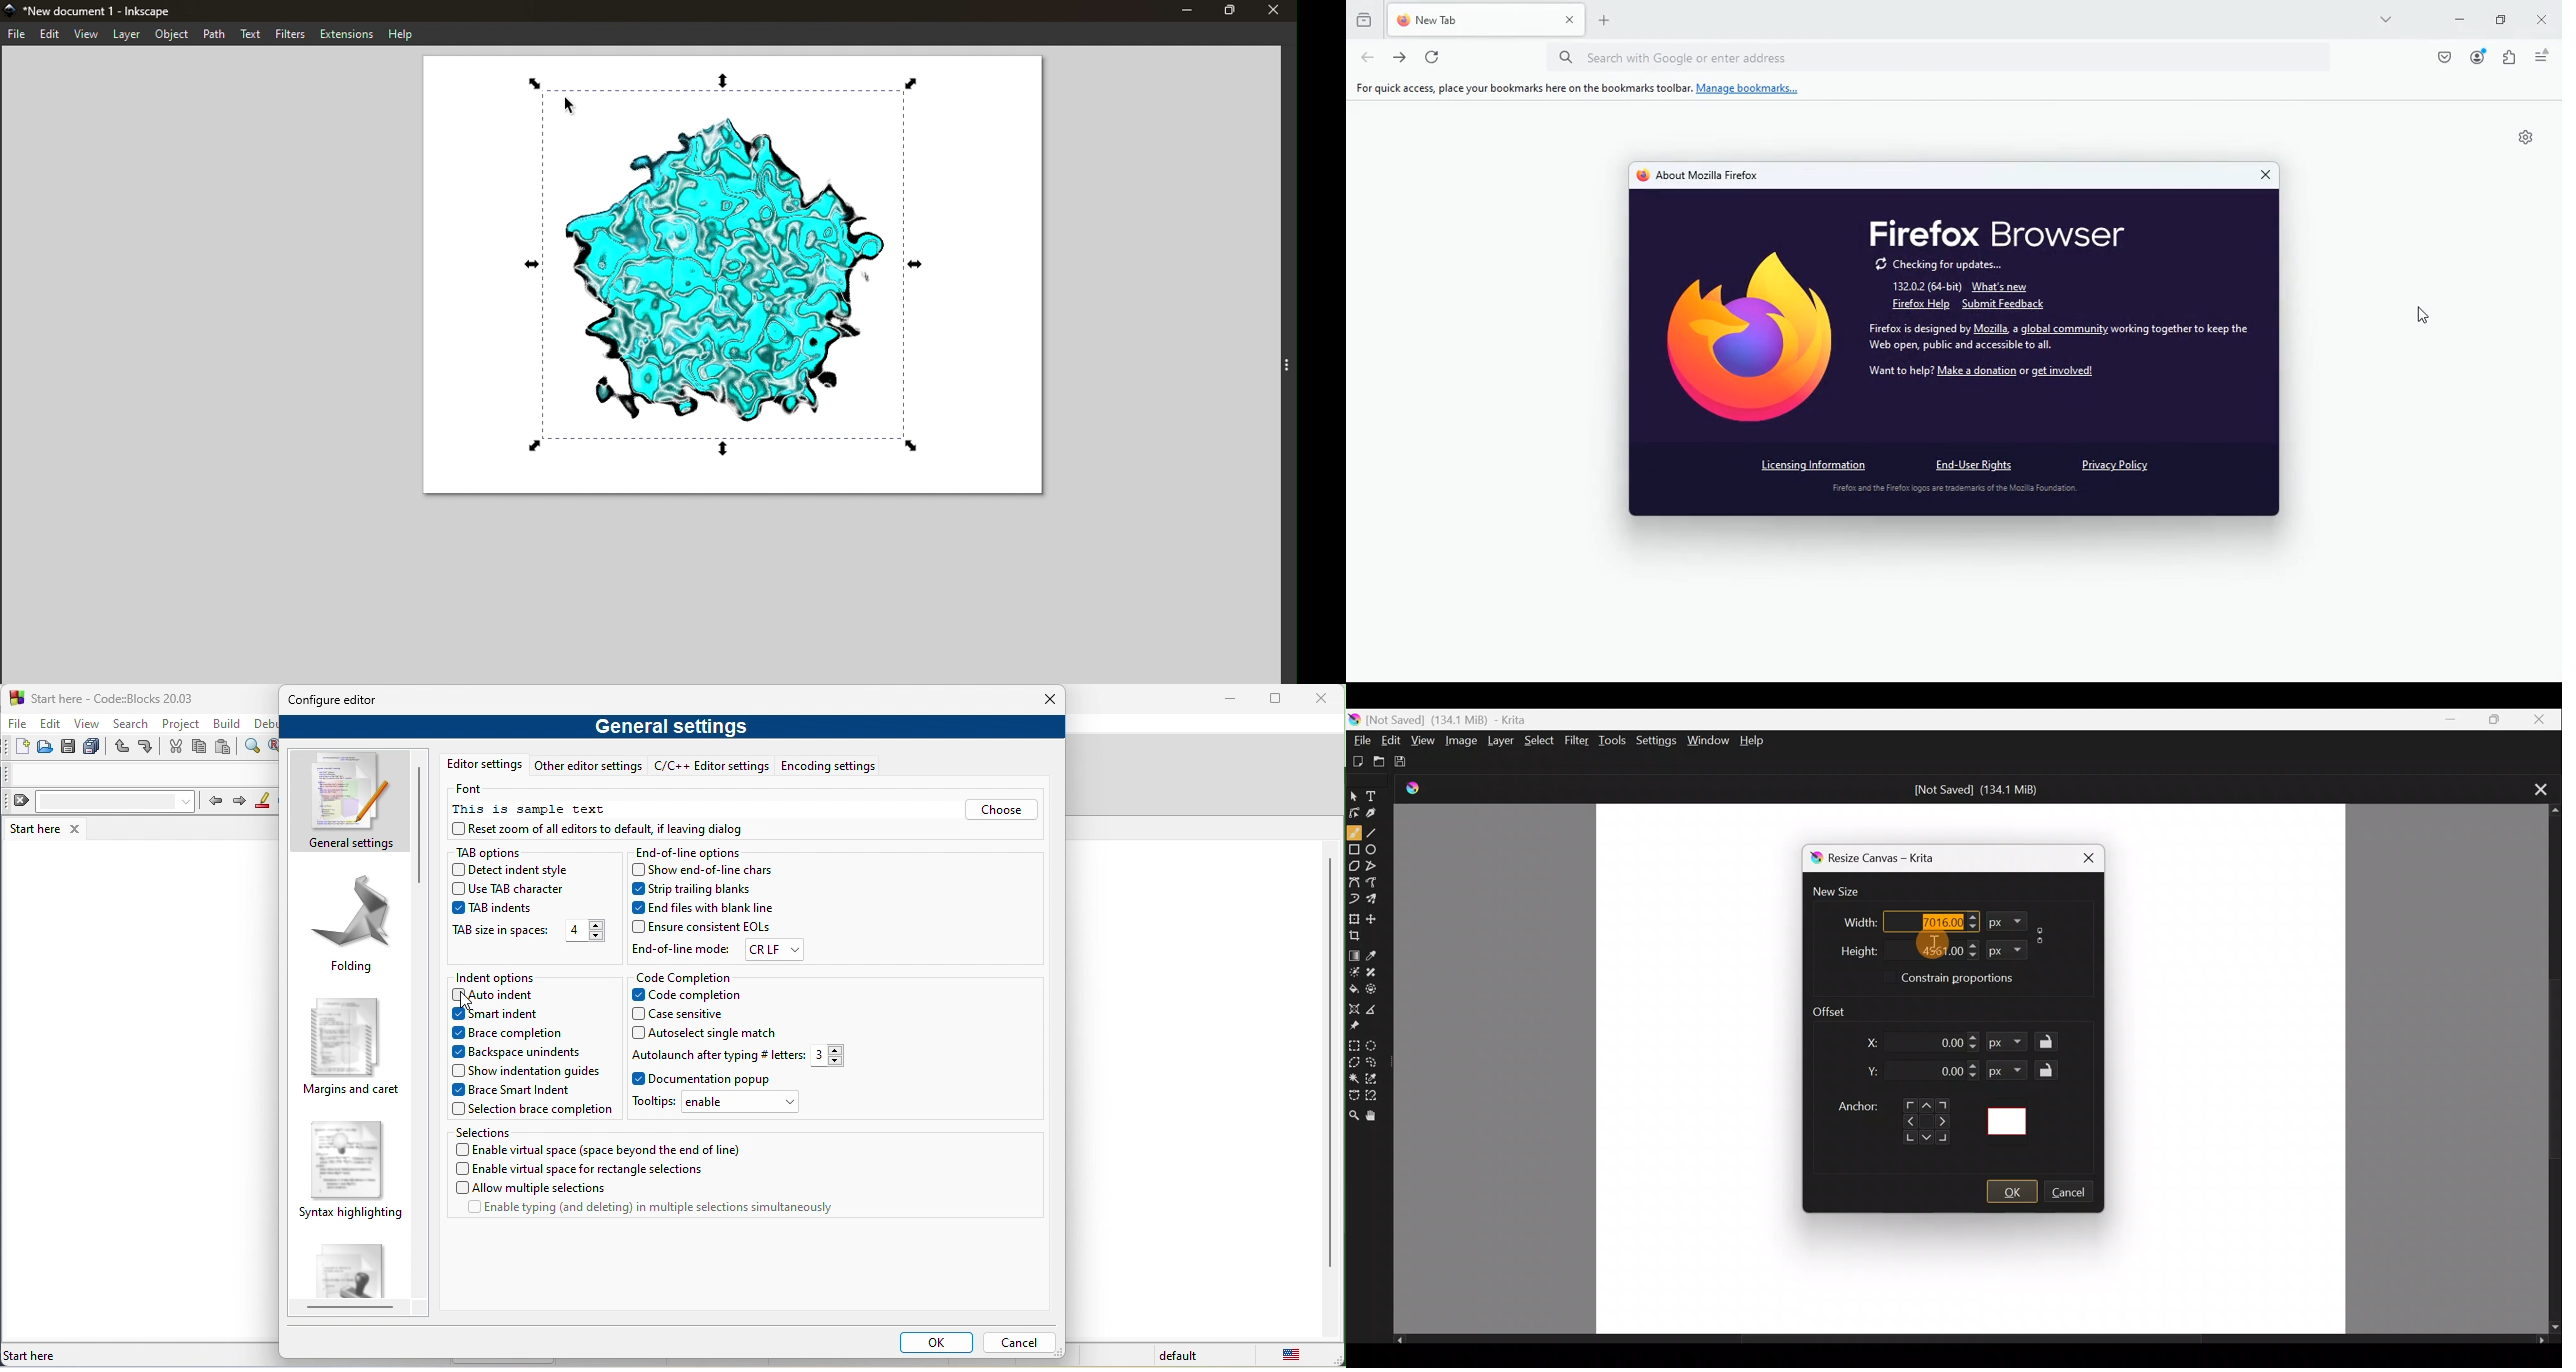  I want to click on Dynamic brush tool, so click(1354, 898).